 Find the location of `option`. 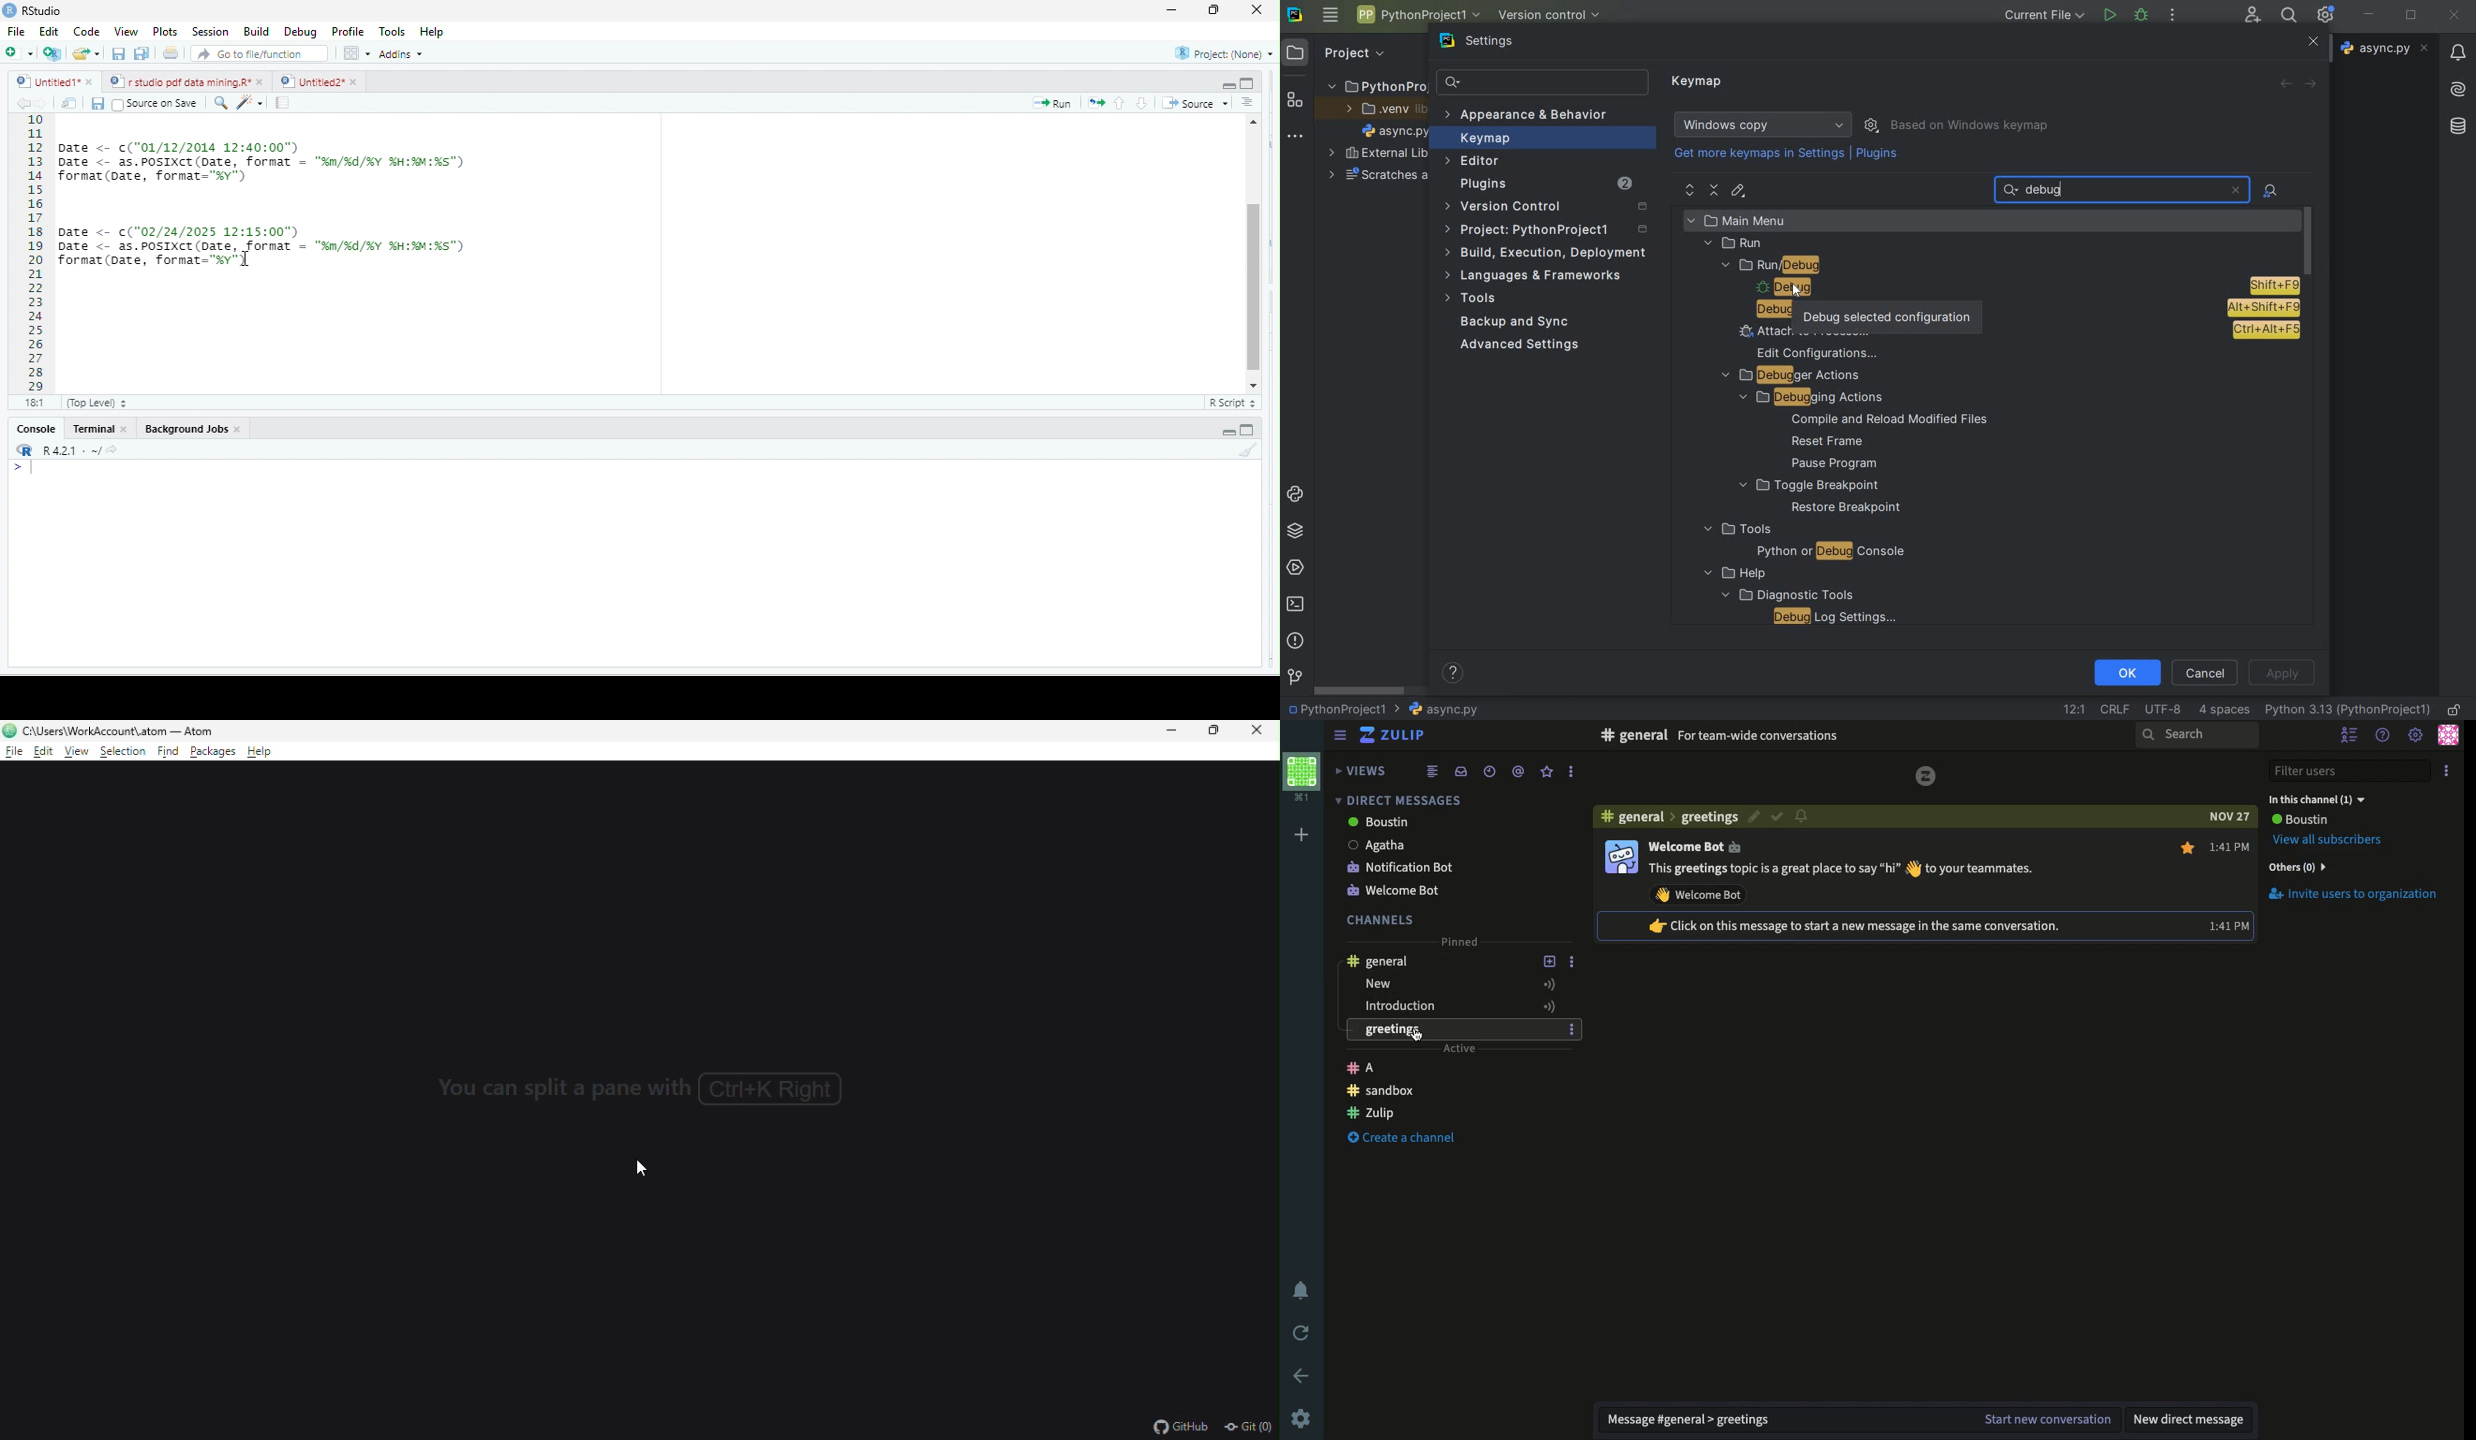

option is located at coordinates (355, 52).